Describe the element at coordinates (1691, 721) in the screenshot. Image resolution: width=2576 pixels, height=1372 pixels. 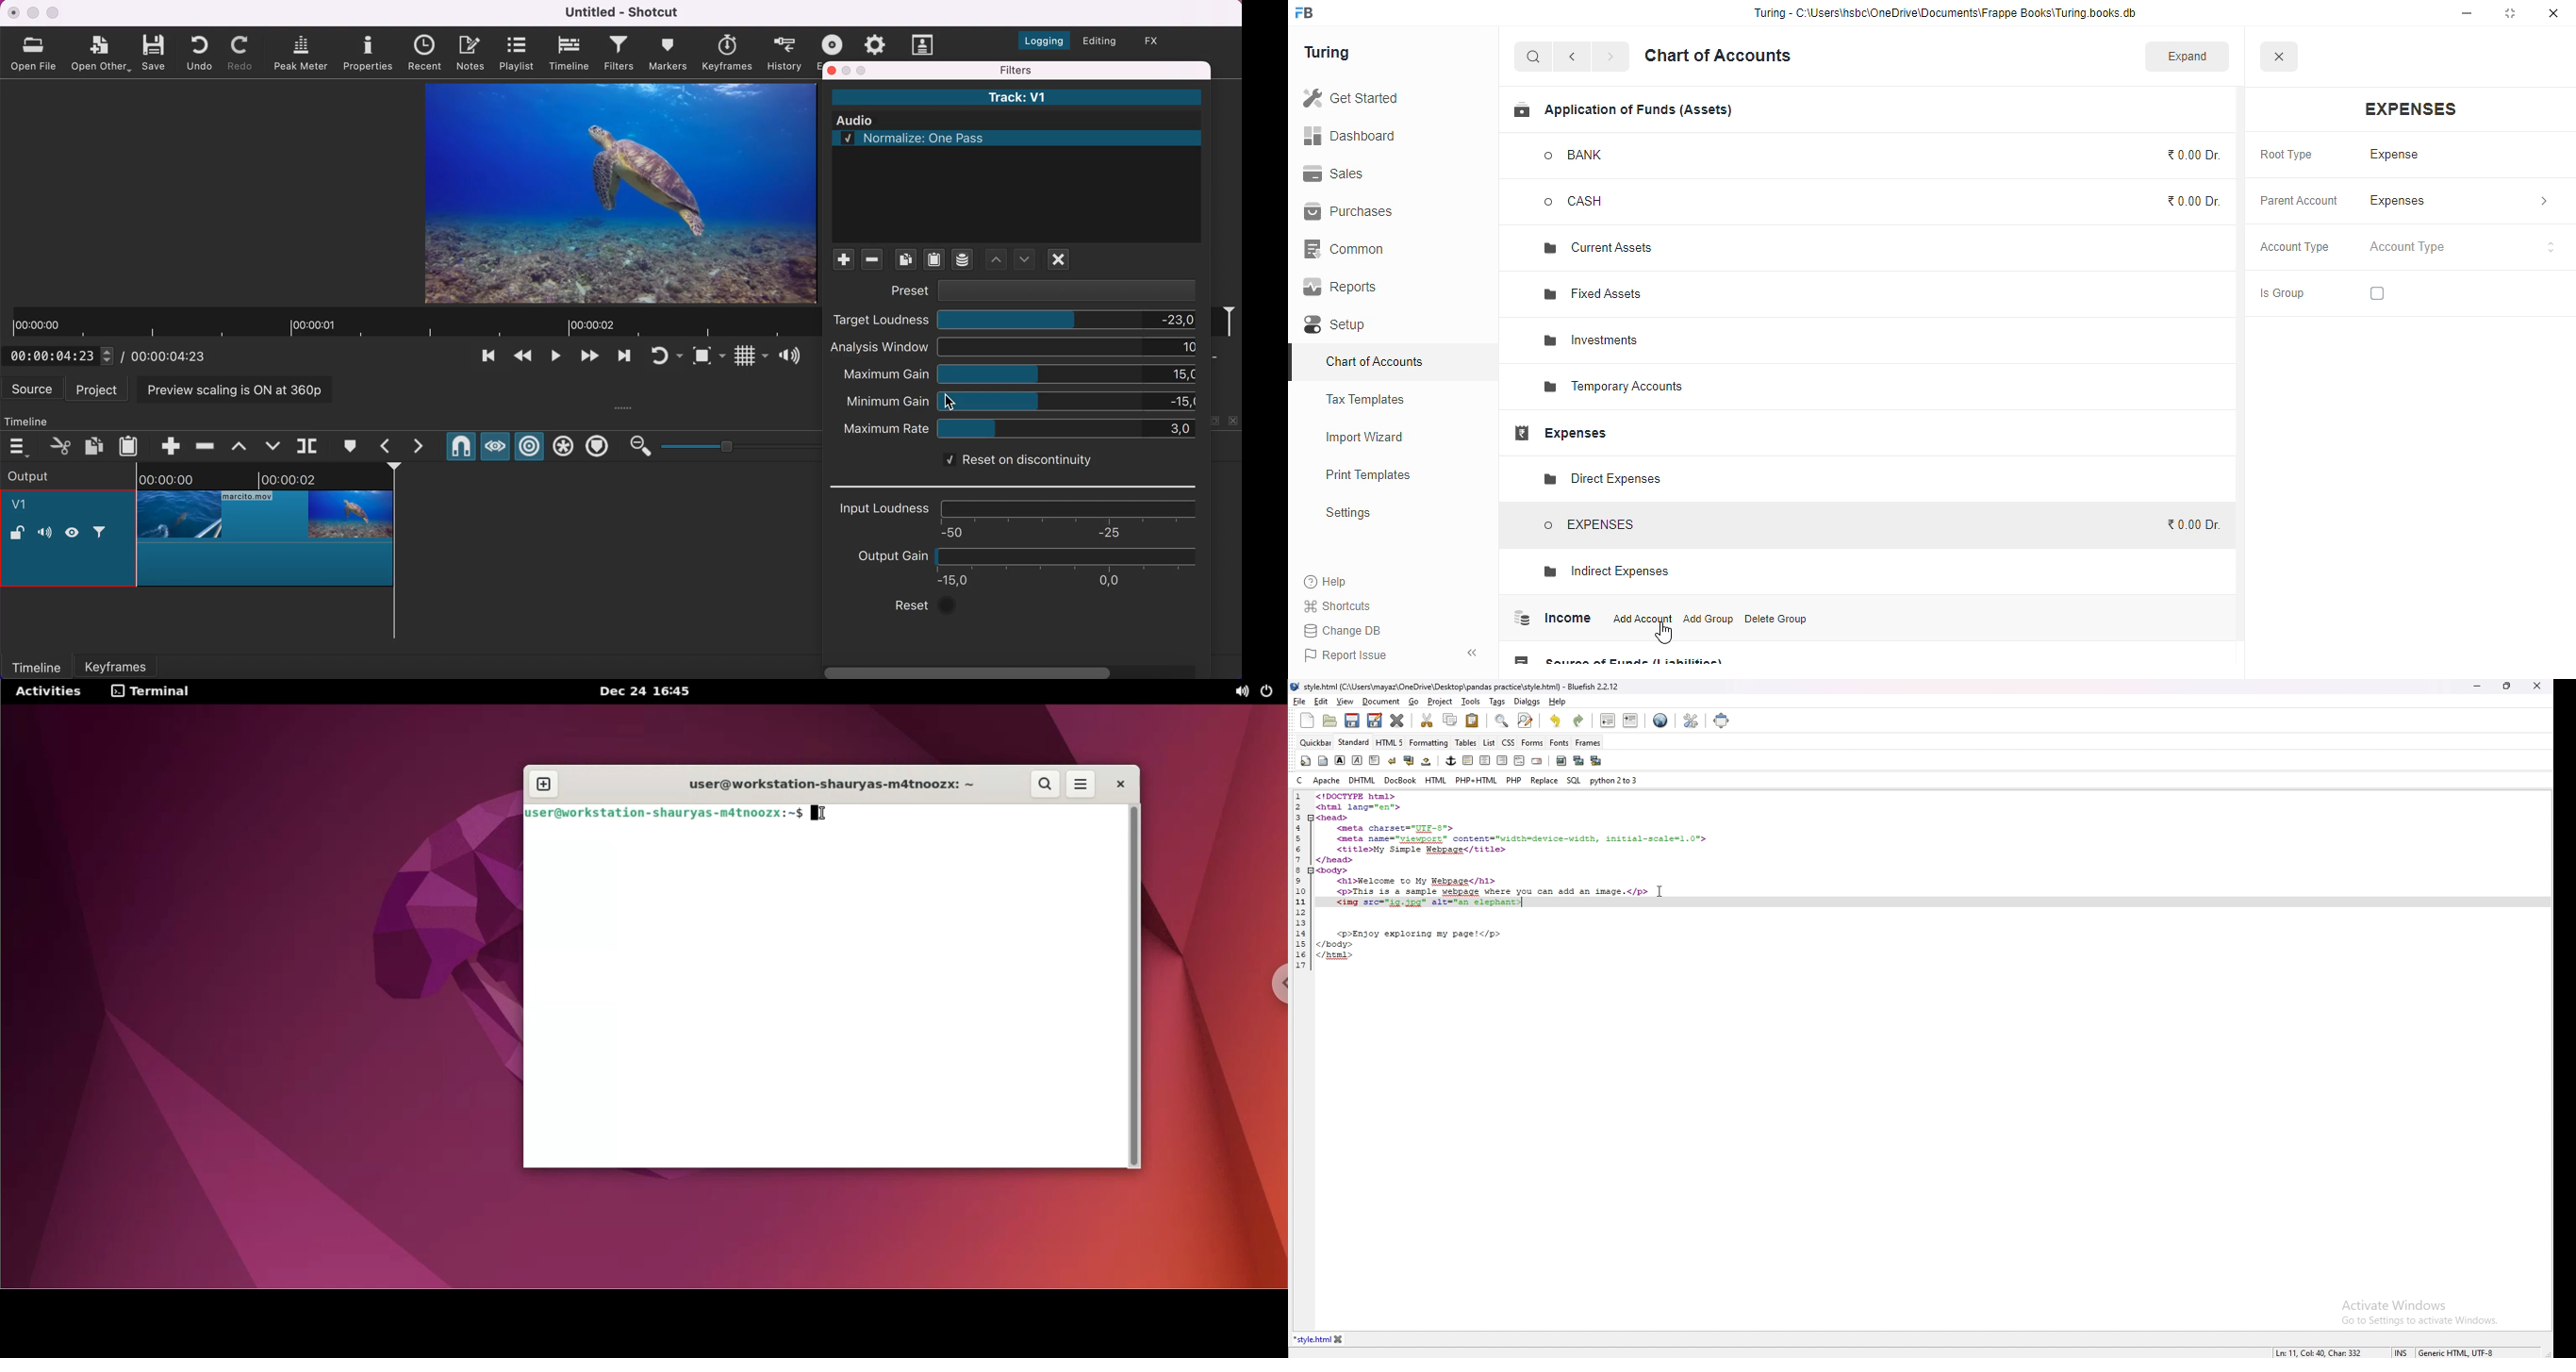
I see `edit preferences` at that location.